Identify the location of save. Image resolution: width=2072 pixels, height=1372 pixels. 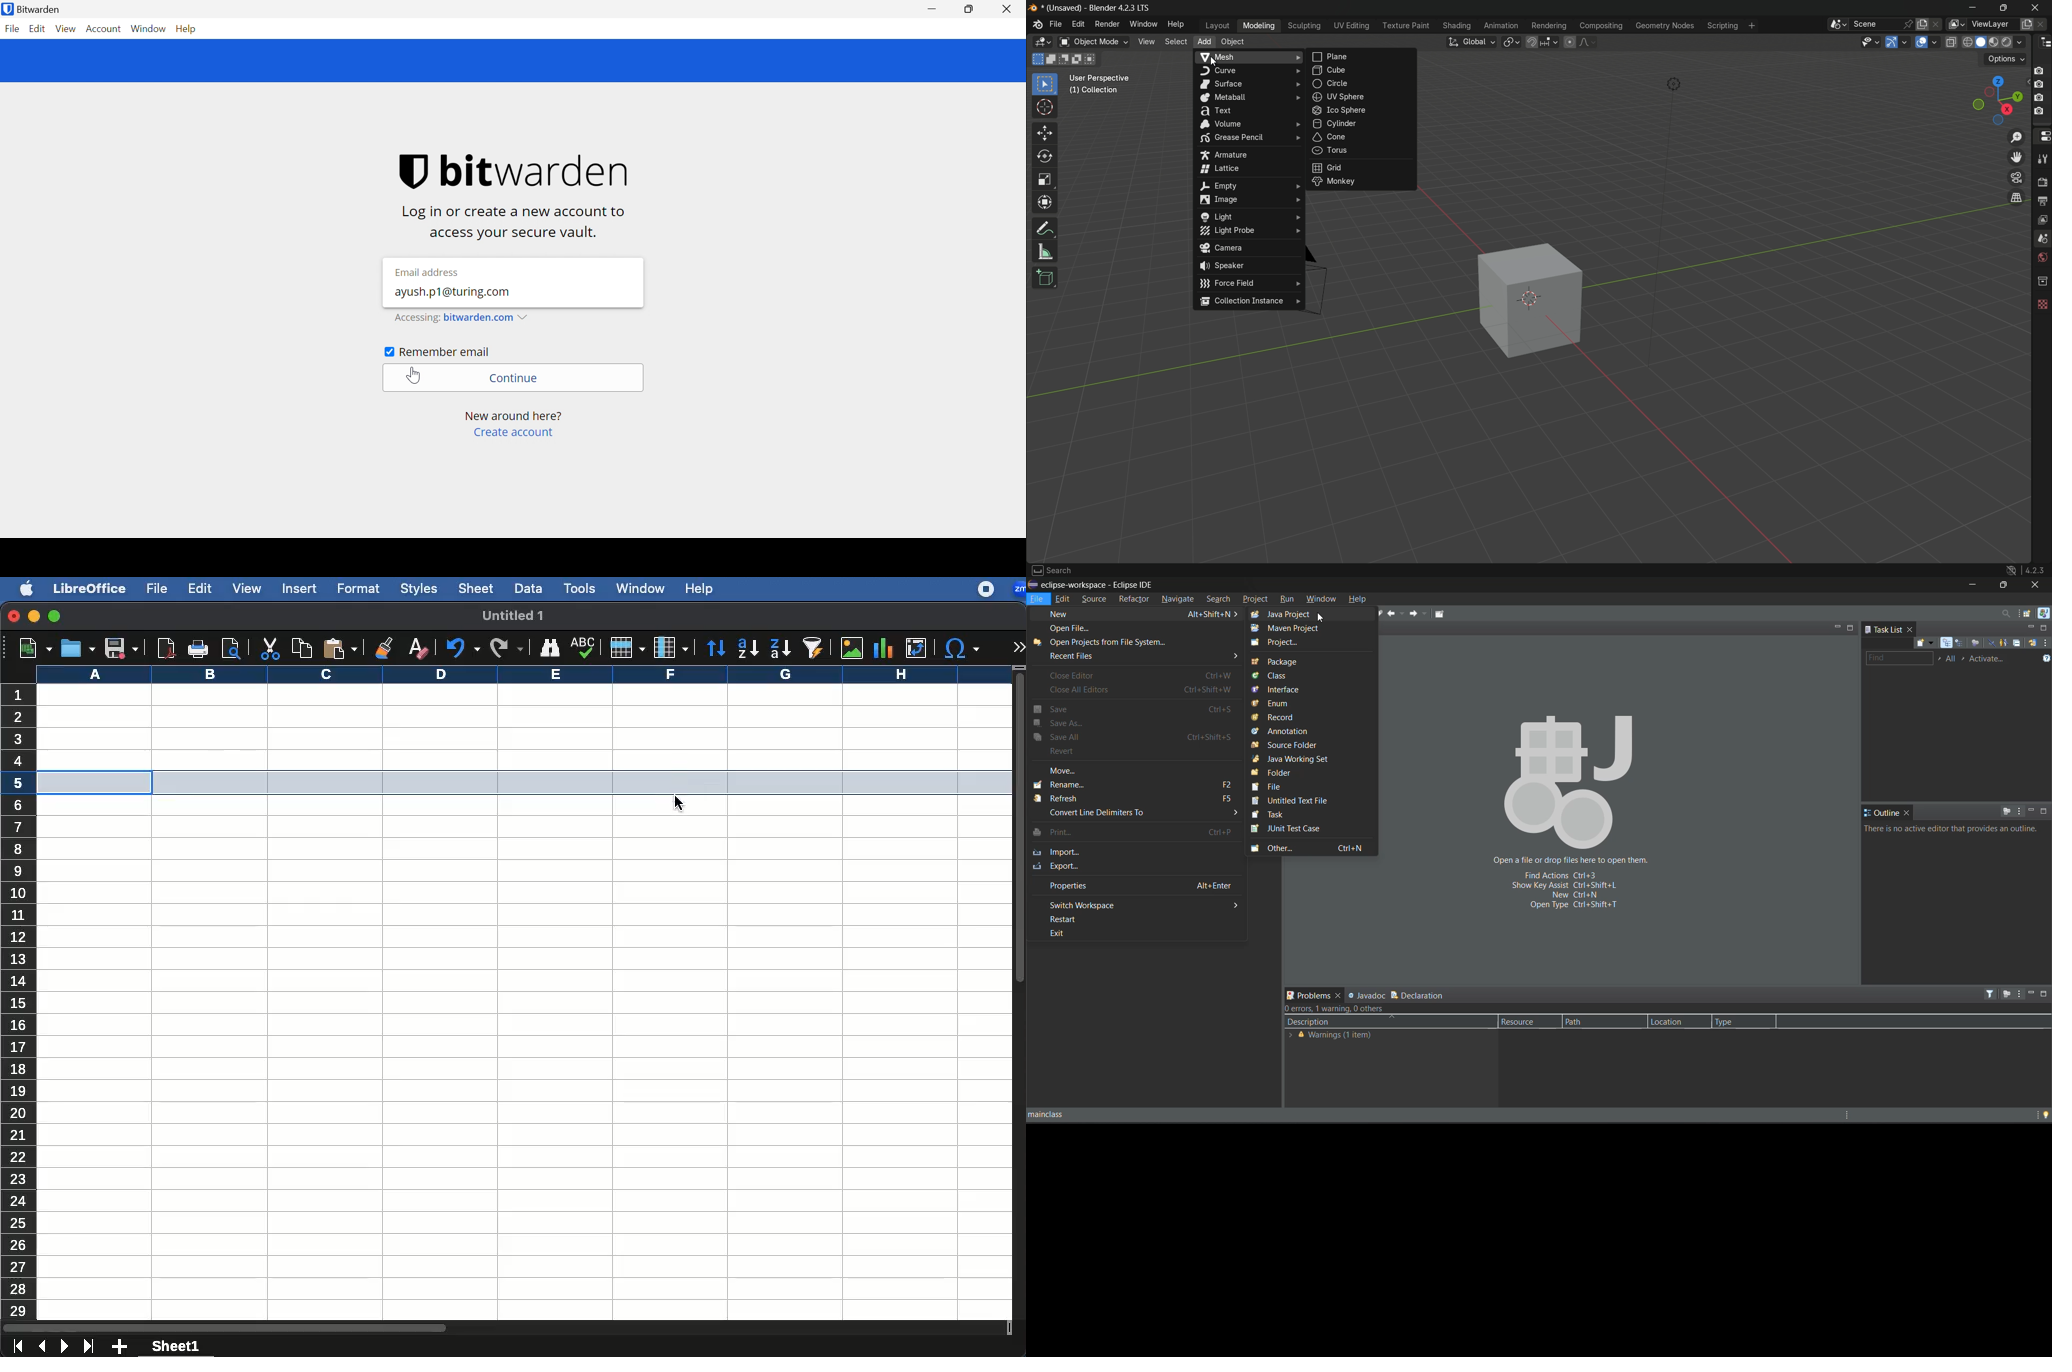
(122, 649).